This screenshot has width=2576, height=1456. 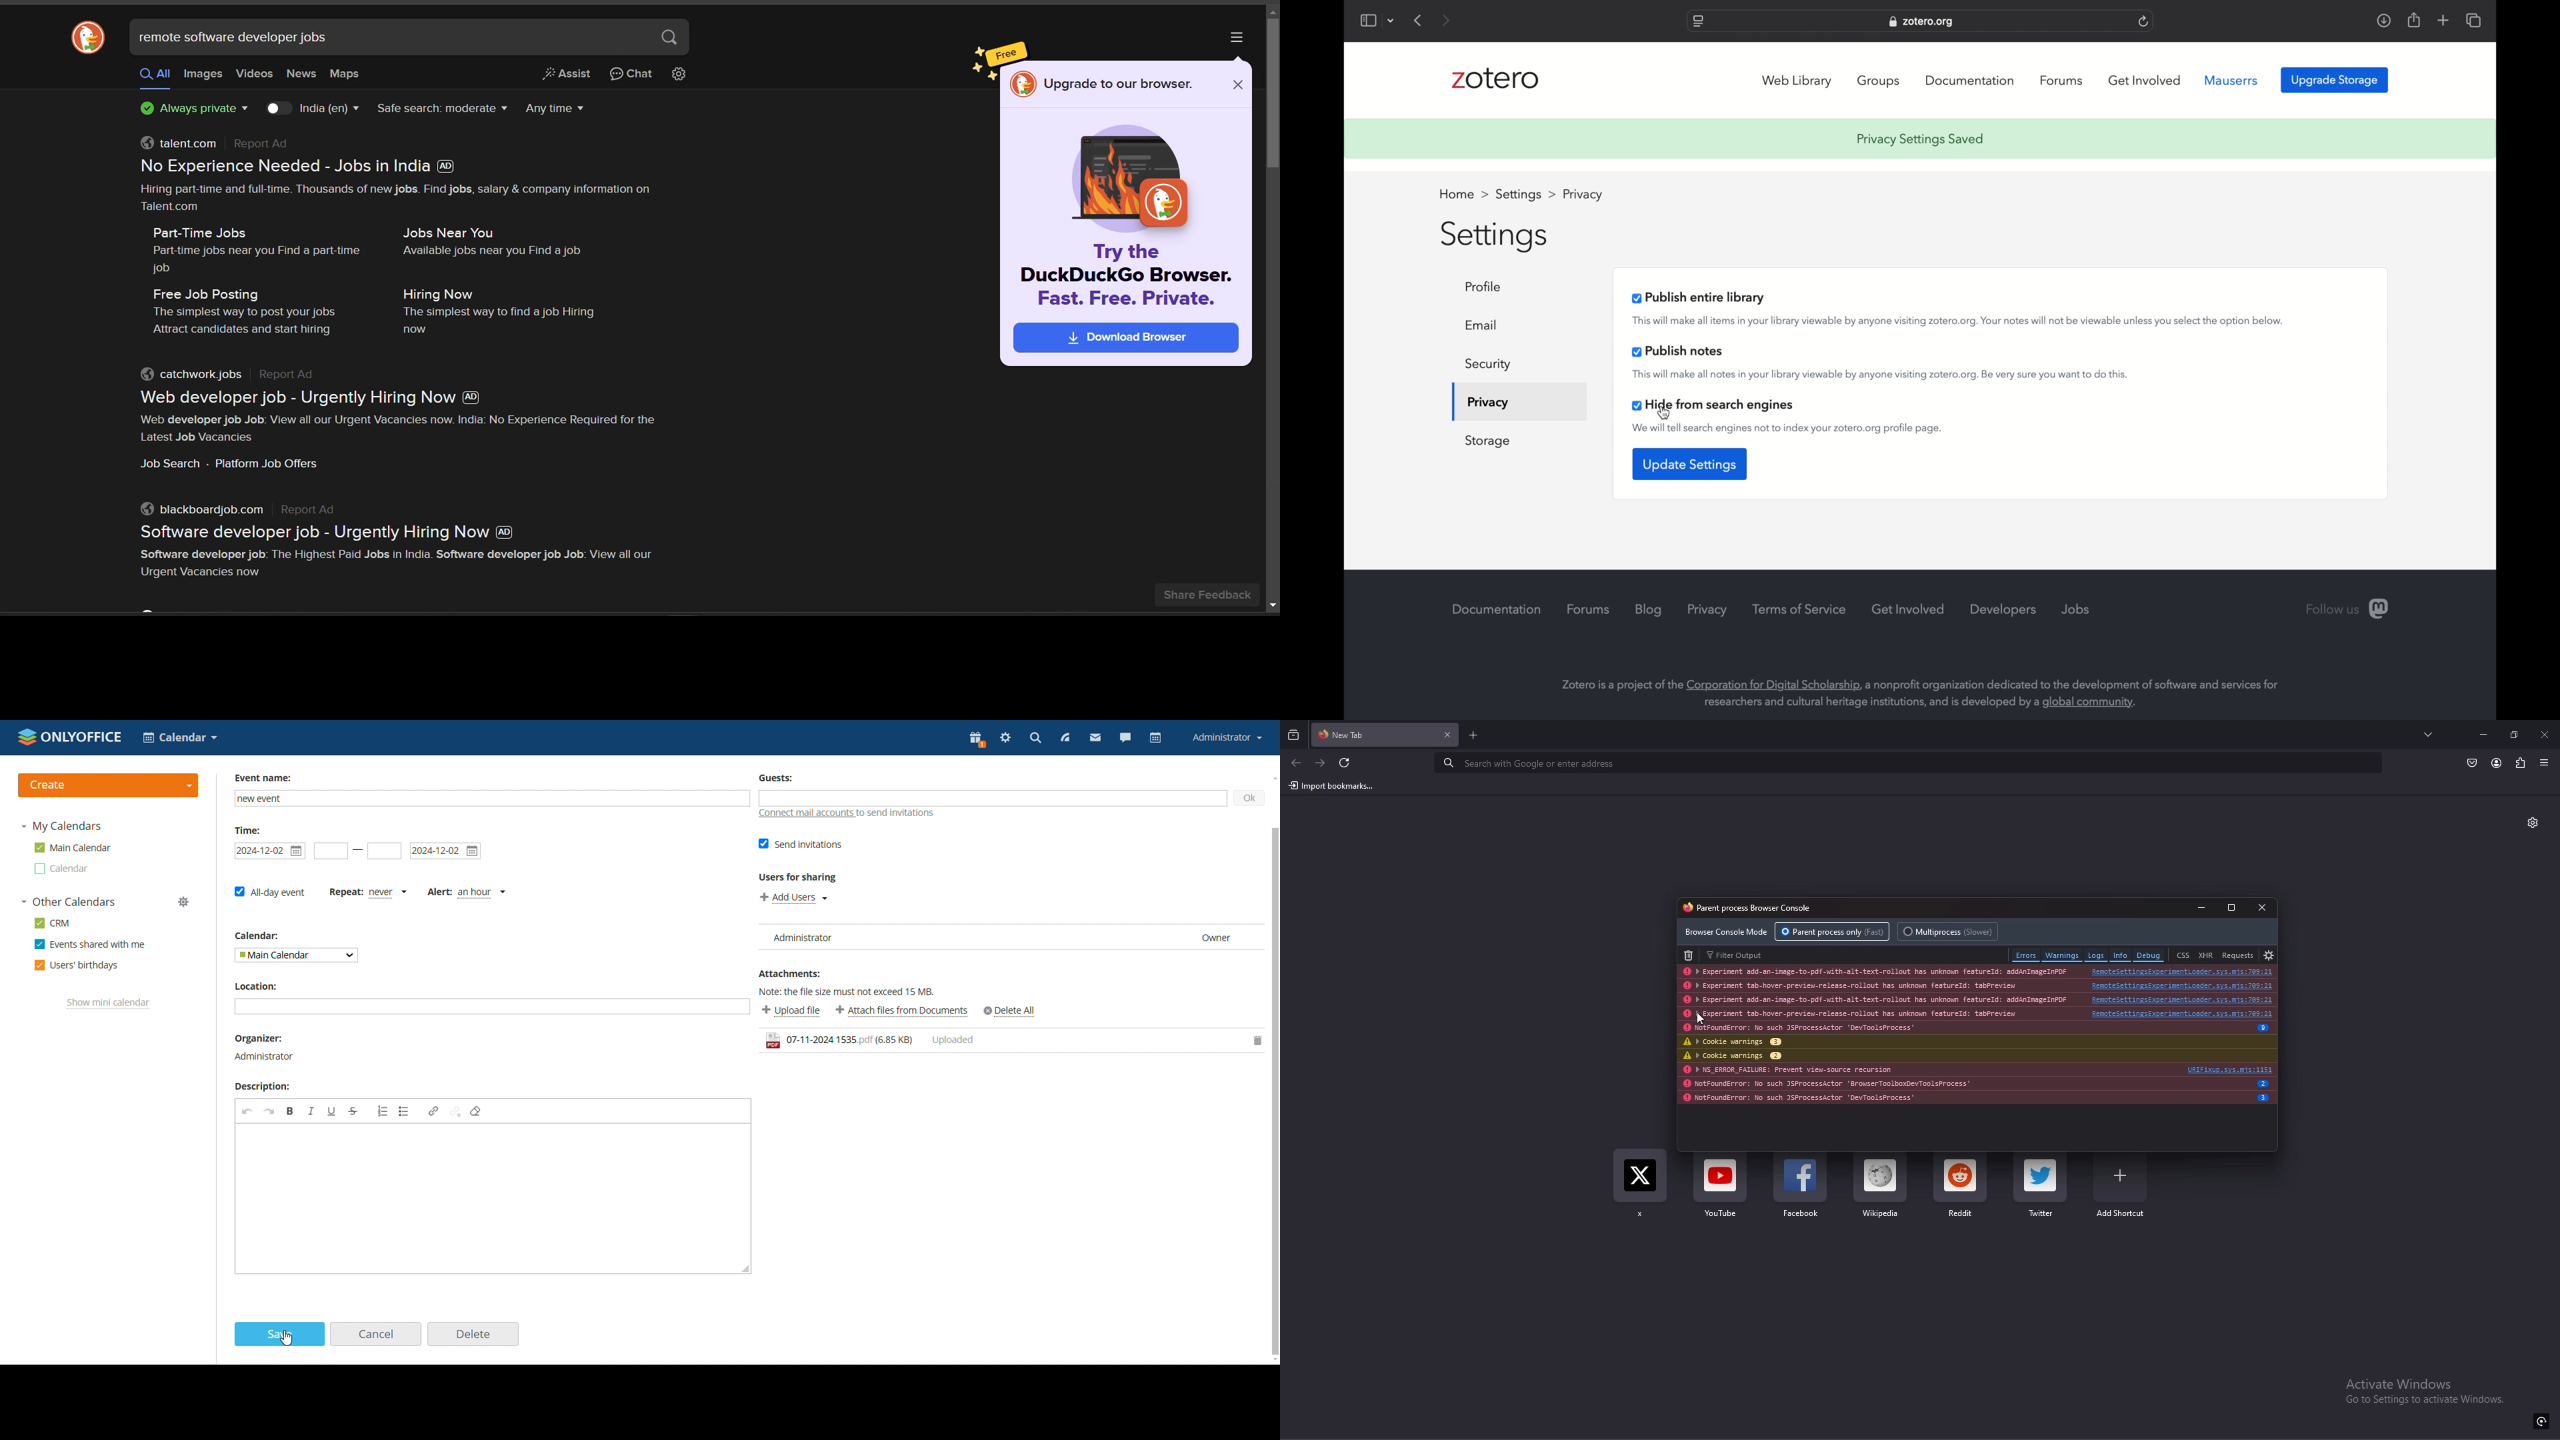 I want to click on set repetition, so click(x=370, y=892).